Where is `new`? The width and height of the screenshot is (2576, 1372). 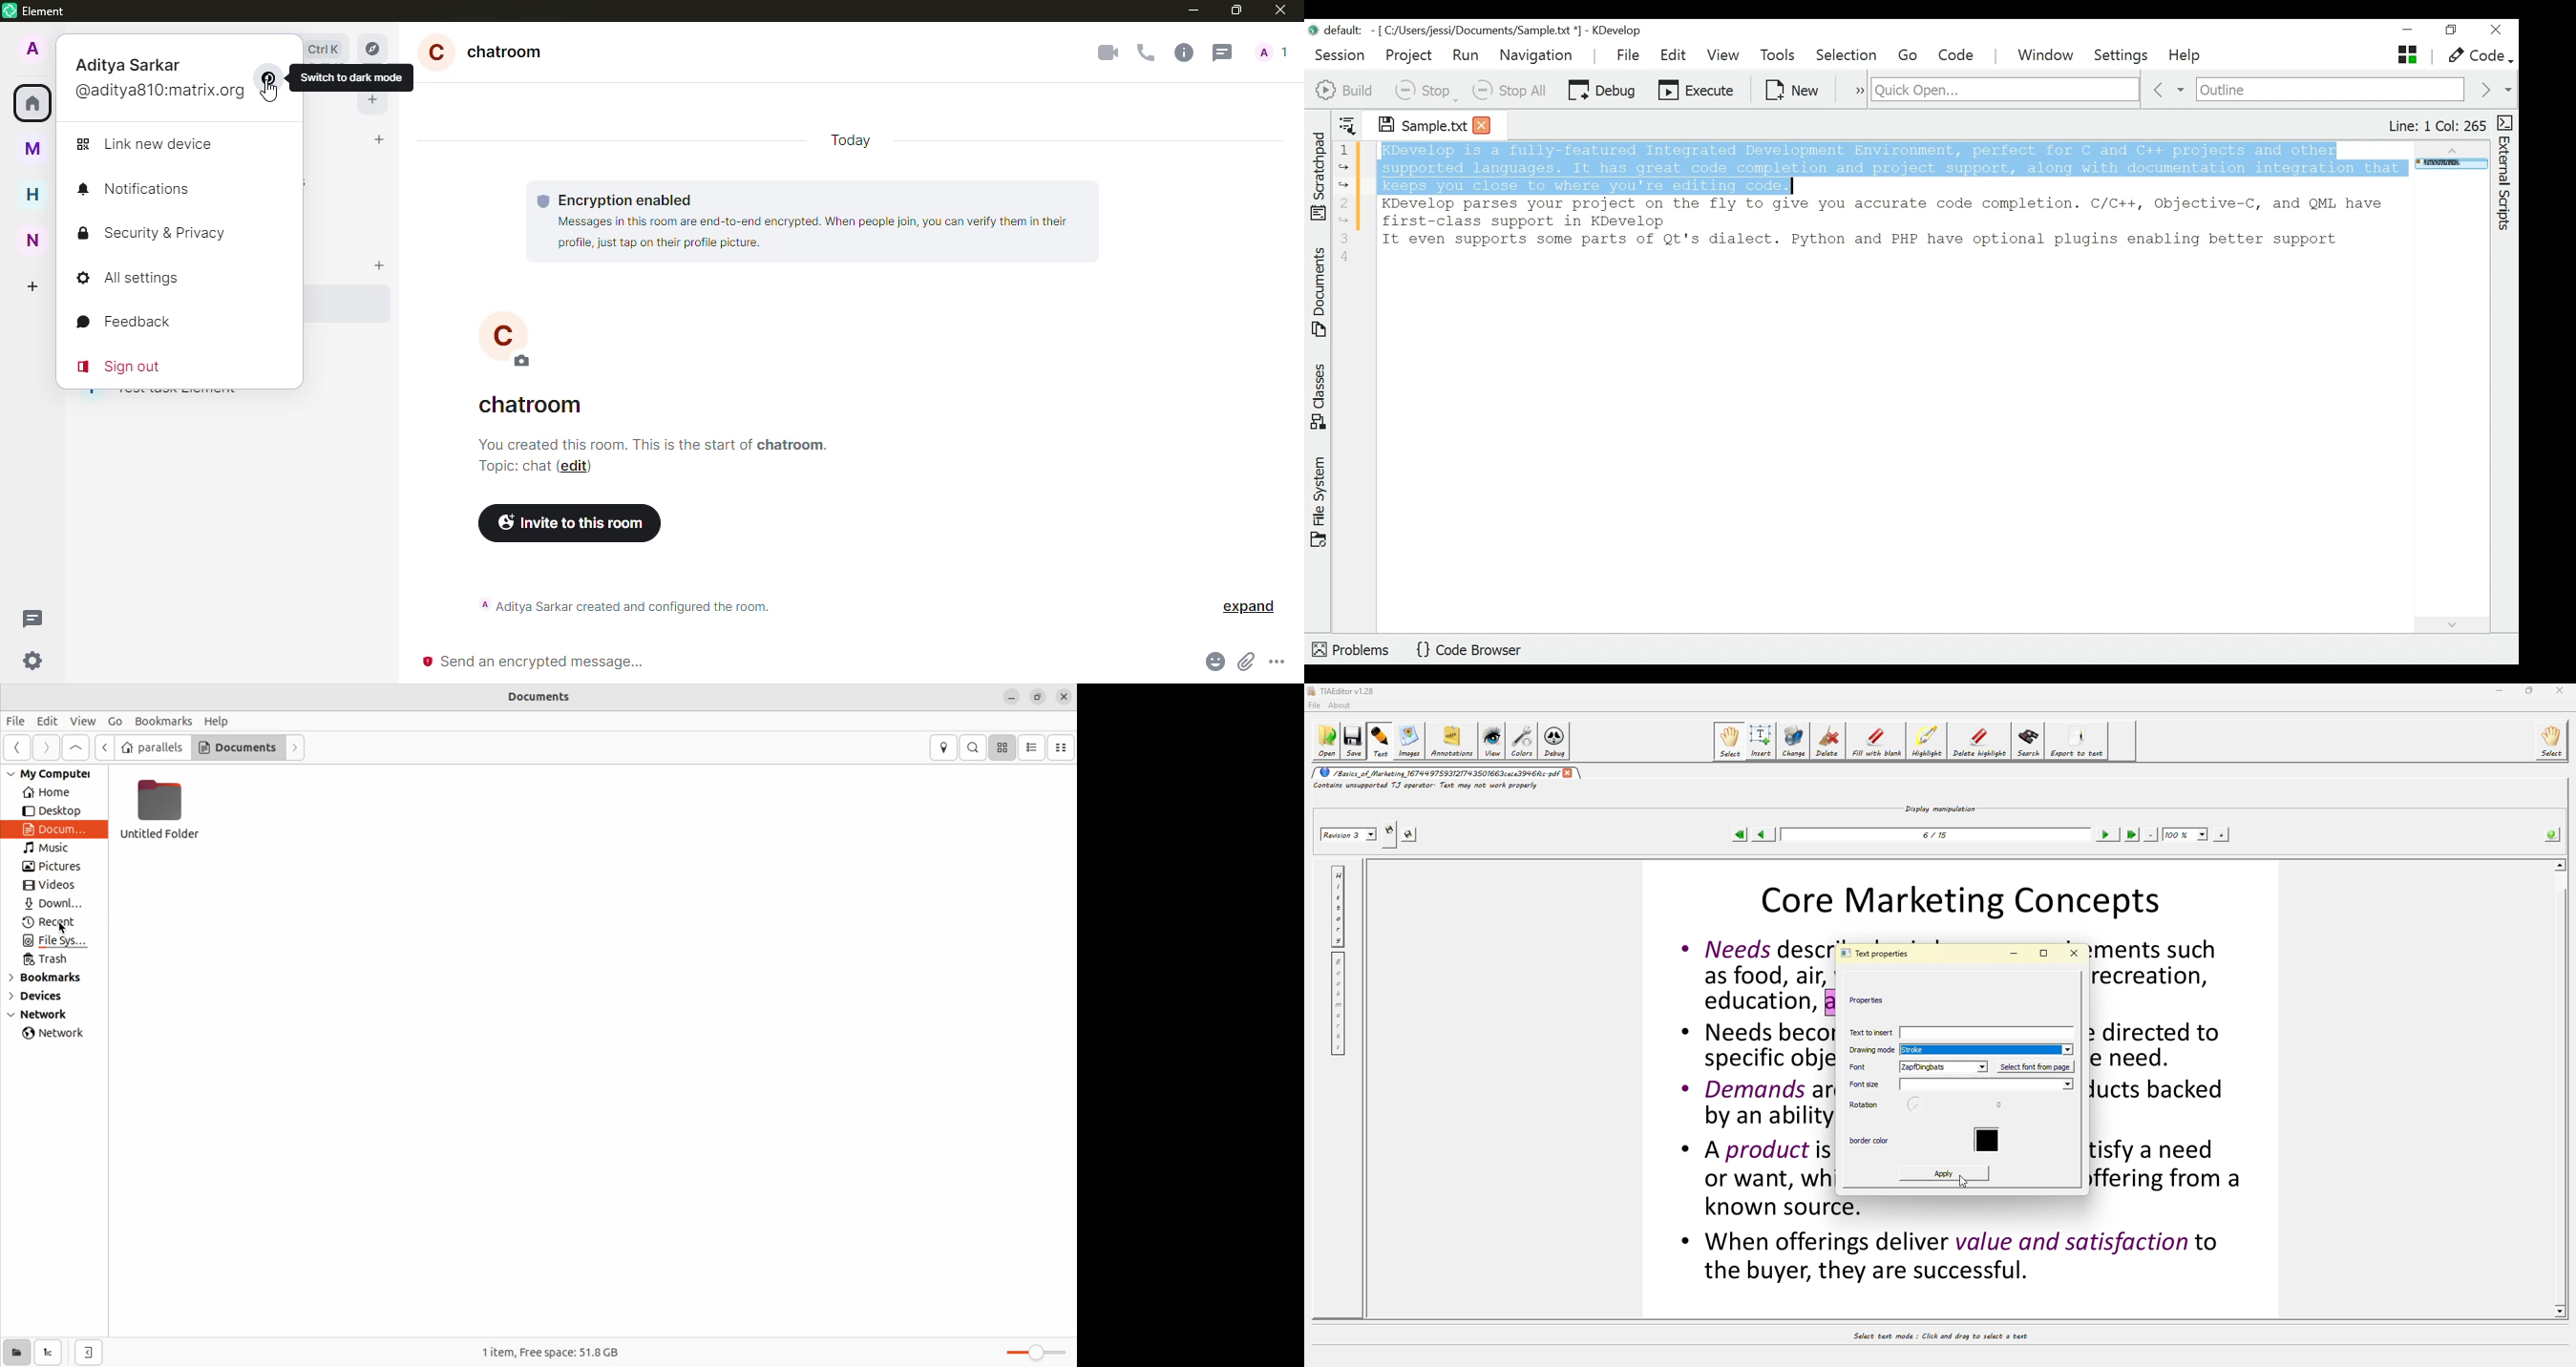
new is located at coordinates (32, 239).